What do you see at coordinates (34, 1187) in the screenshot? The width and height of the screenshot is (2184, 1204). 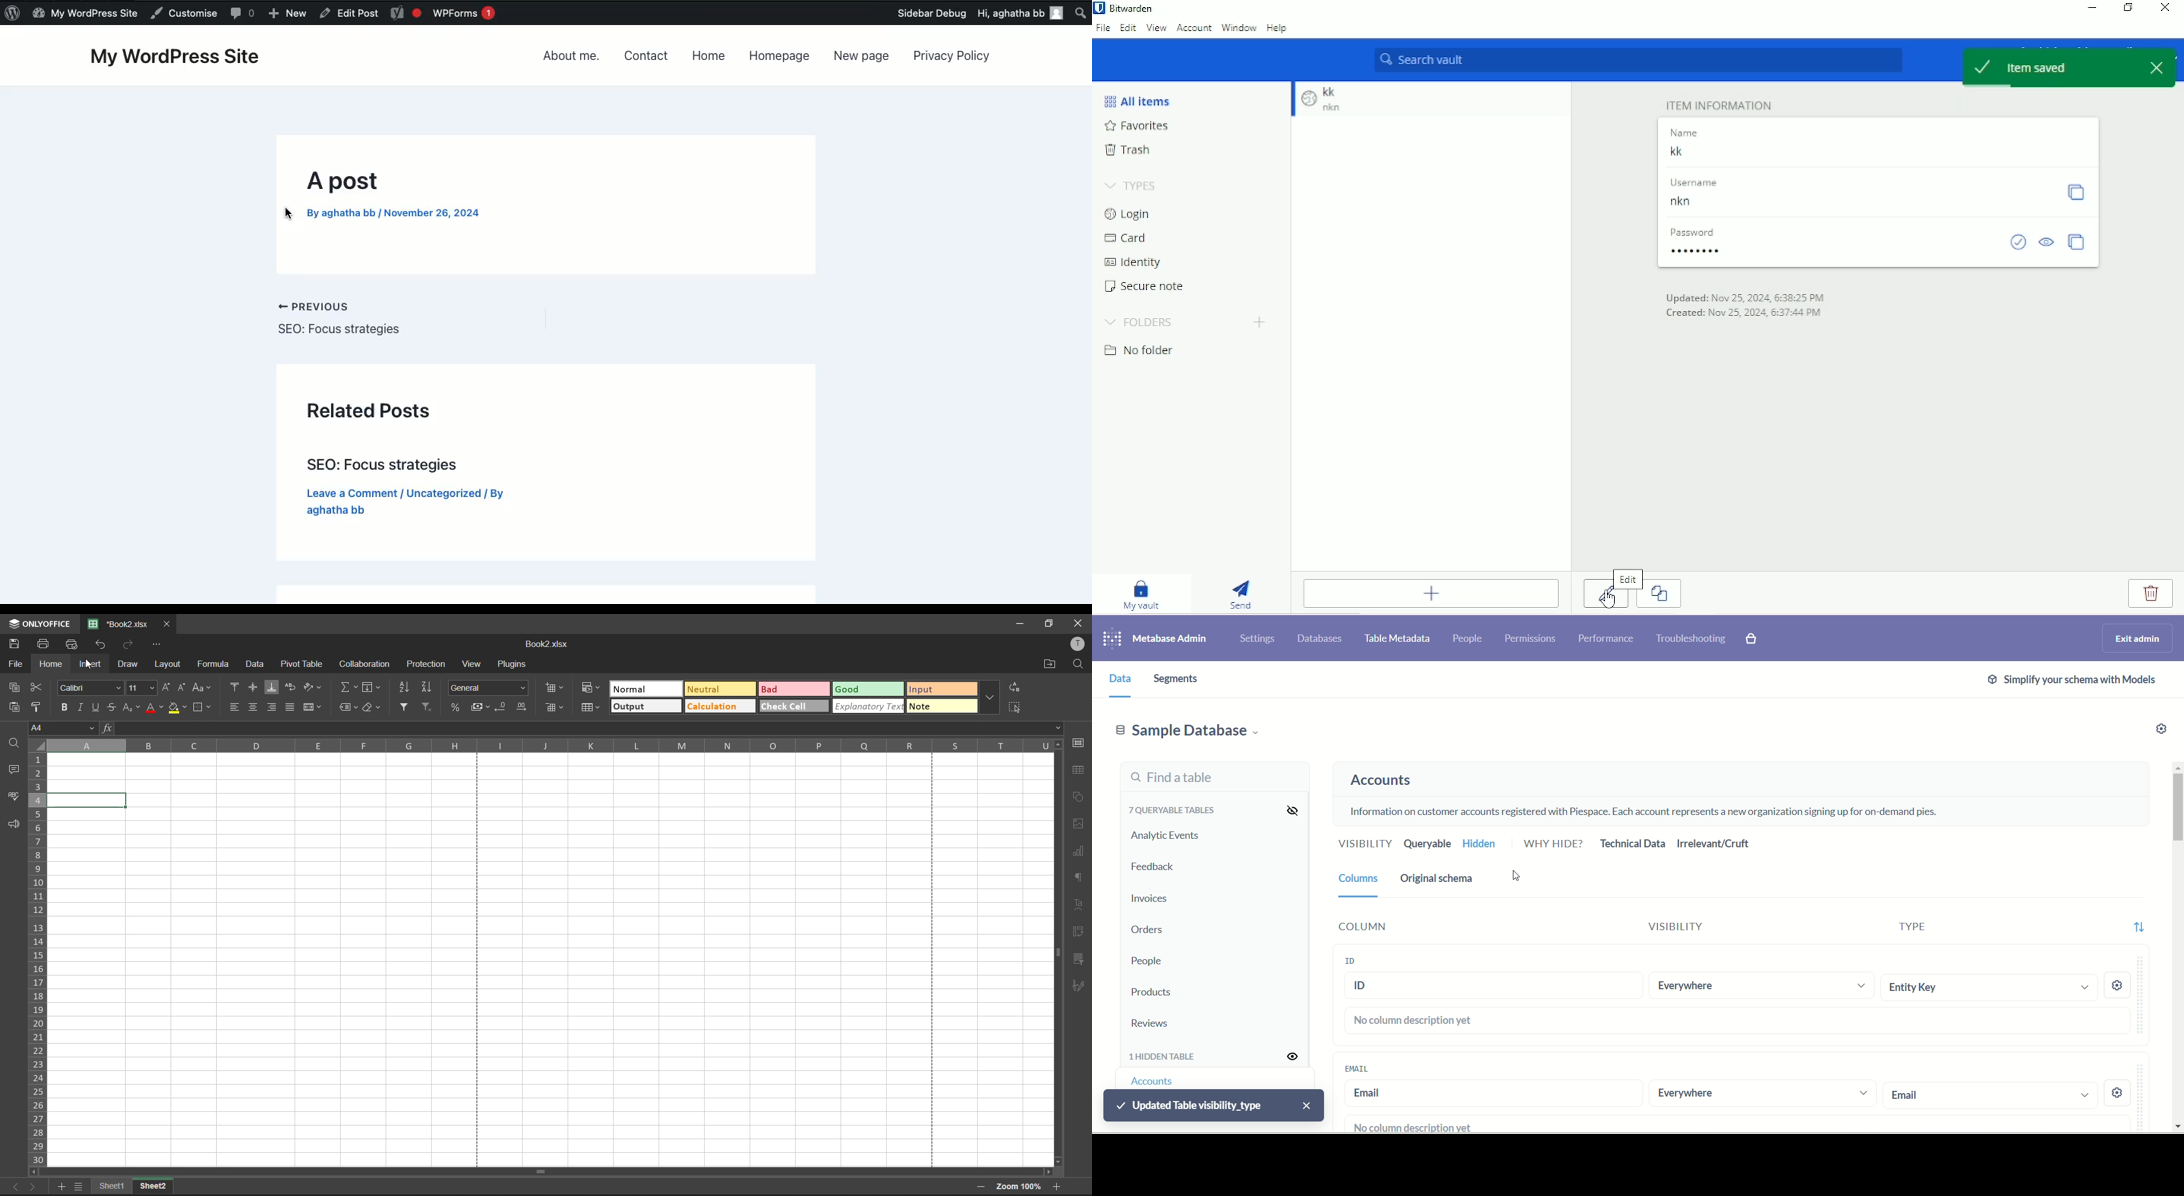 I see `next` at bounding box center [34, 1187].